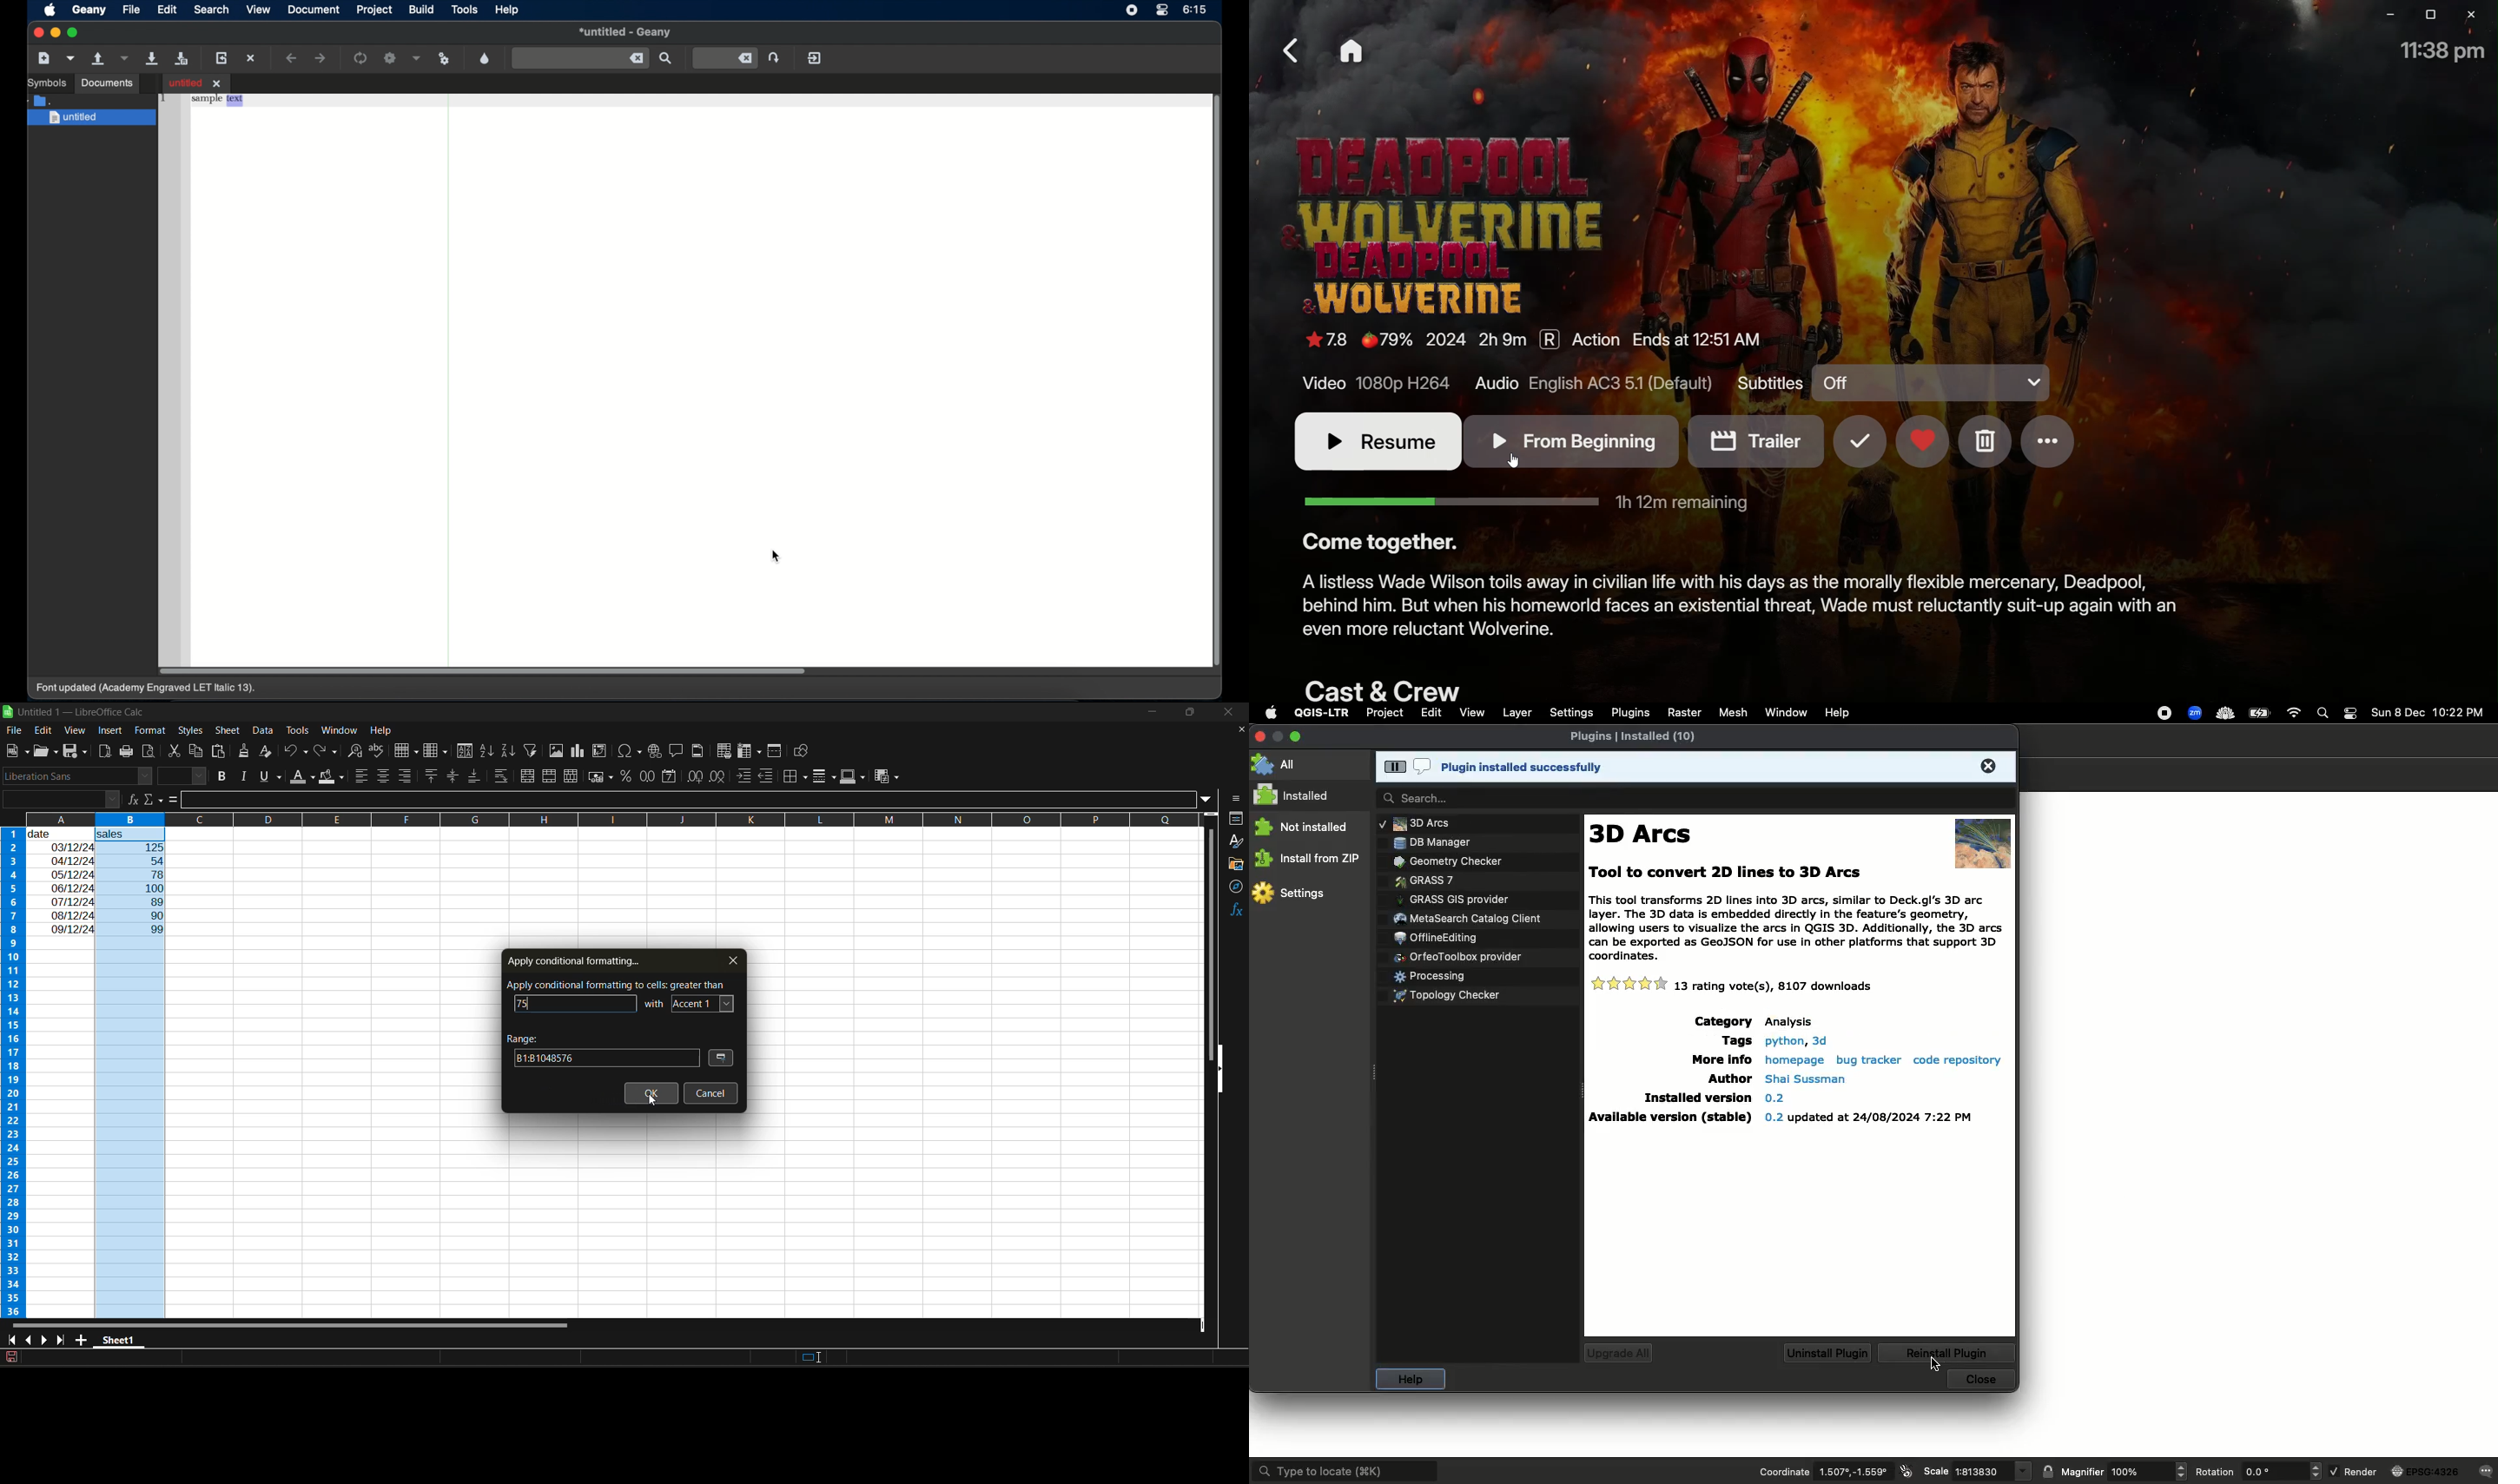  Describe the element at coordinates (667, 777) in the screenshot. I see `format as date` at that location.